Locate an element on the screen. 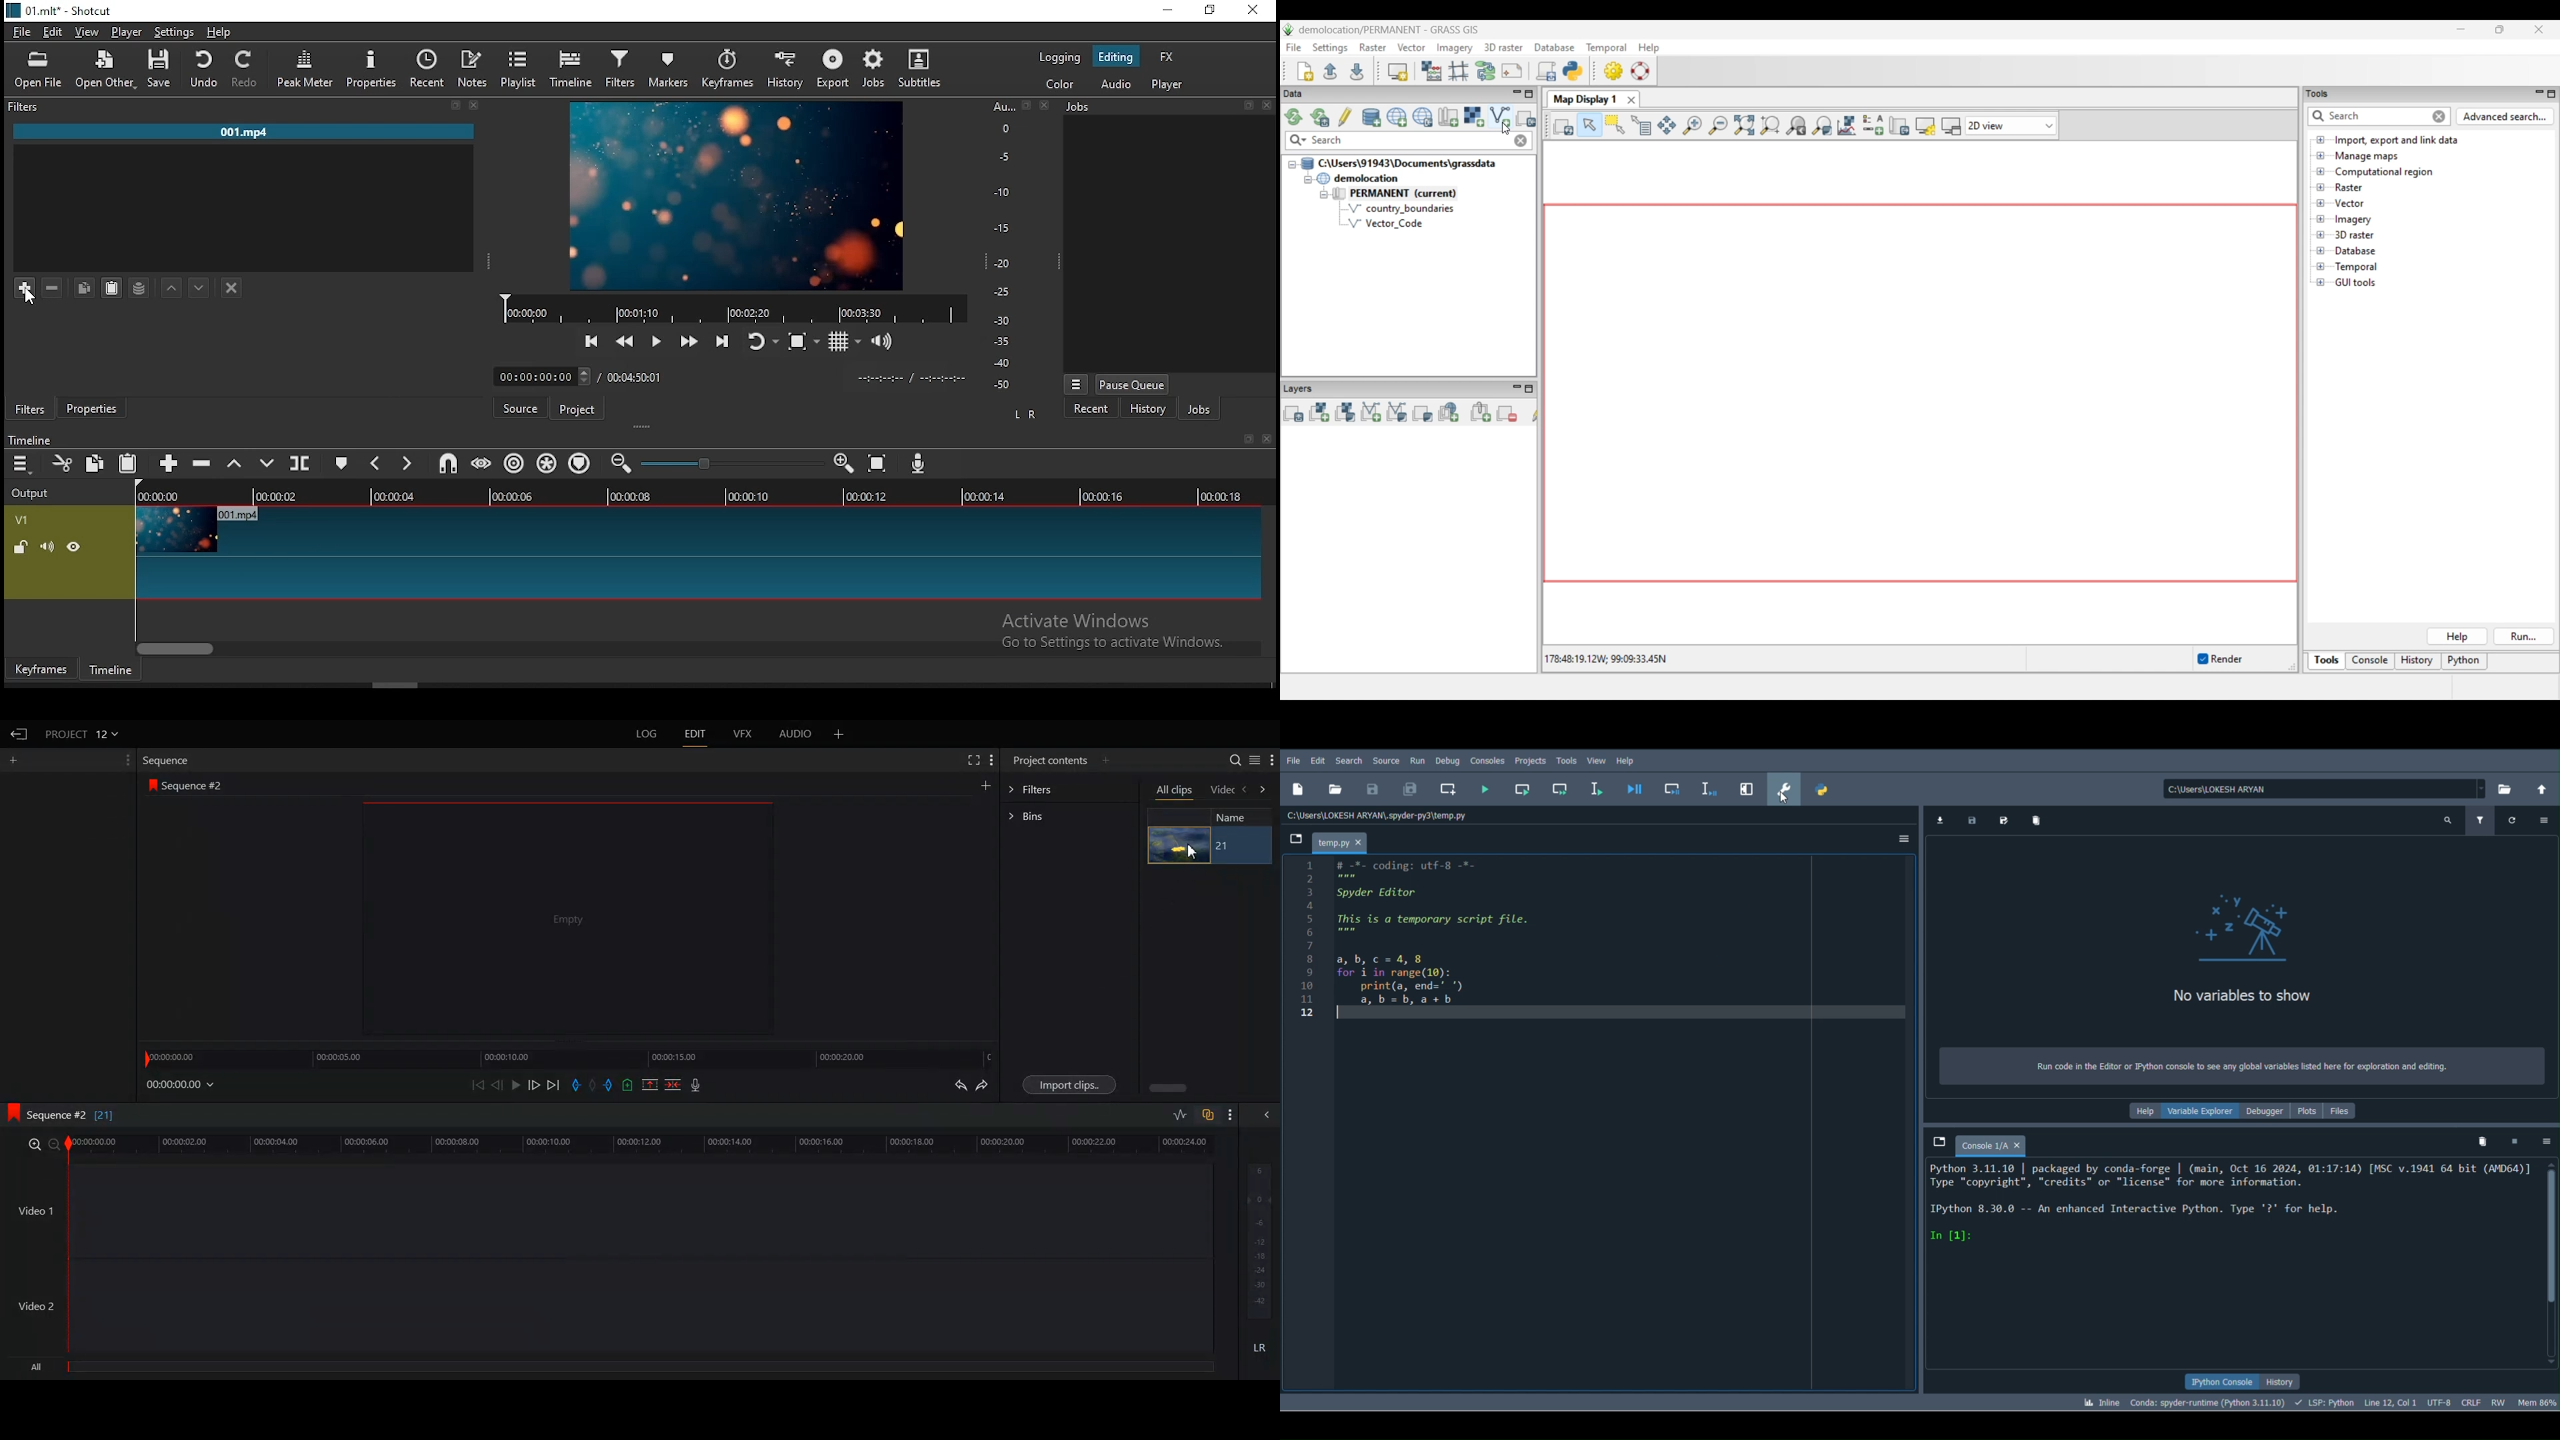 The height and width of the screenshot is (1456, 2576). Search is located at coordinates (1235, 759).